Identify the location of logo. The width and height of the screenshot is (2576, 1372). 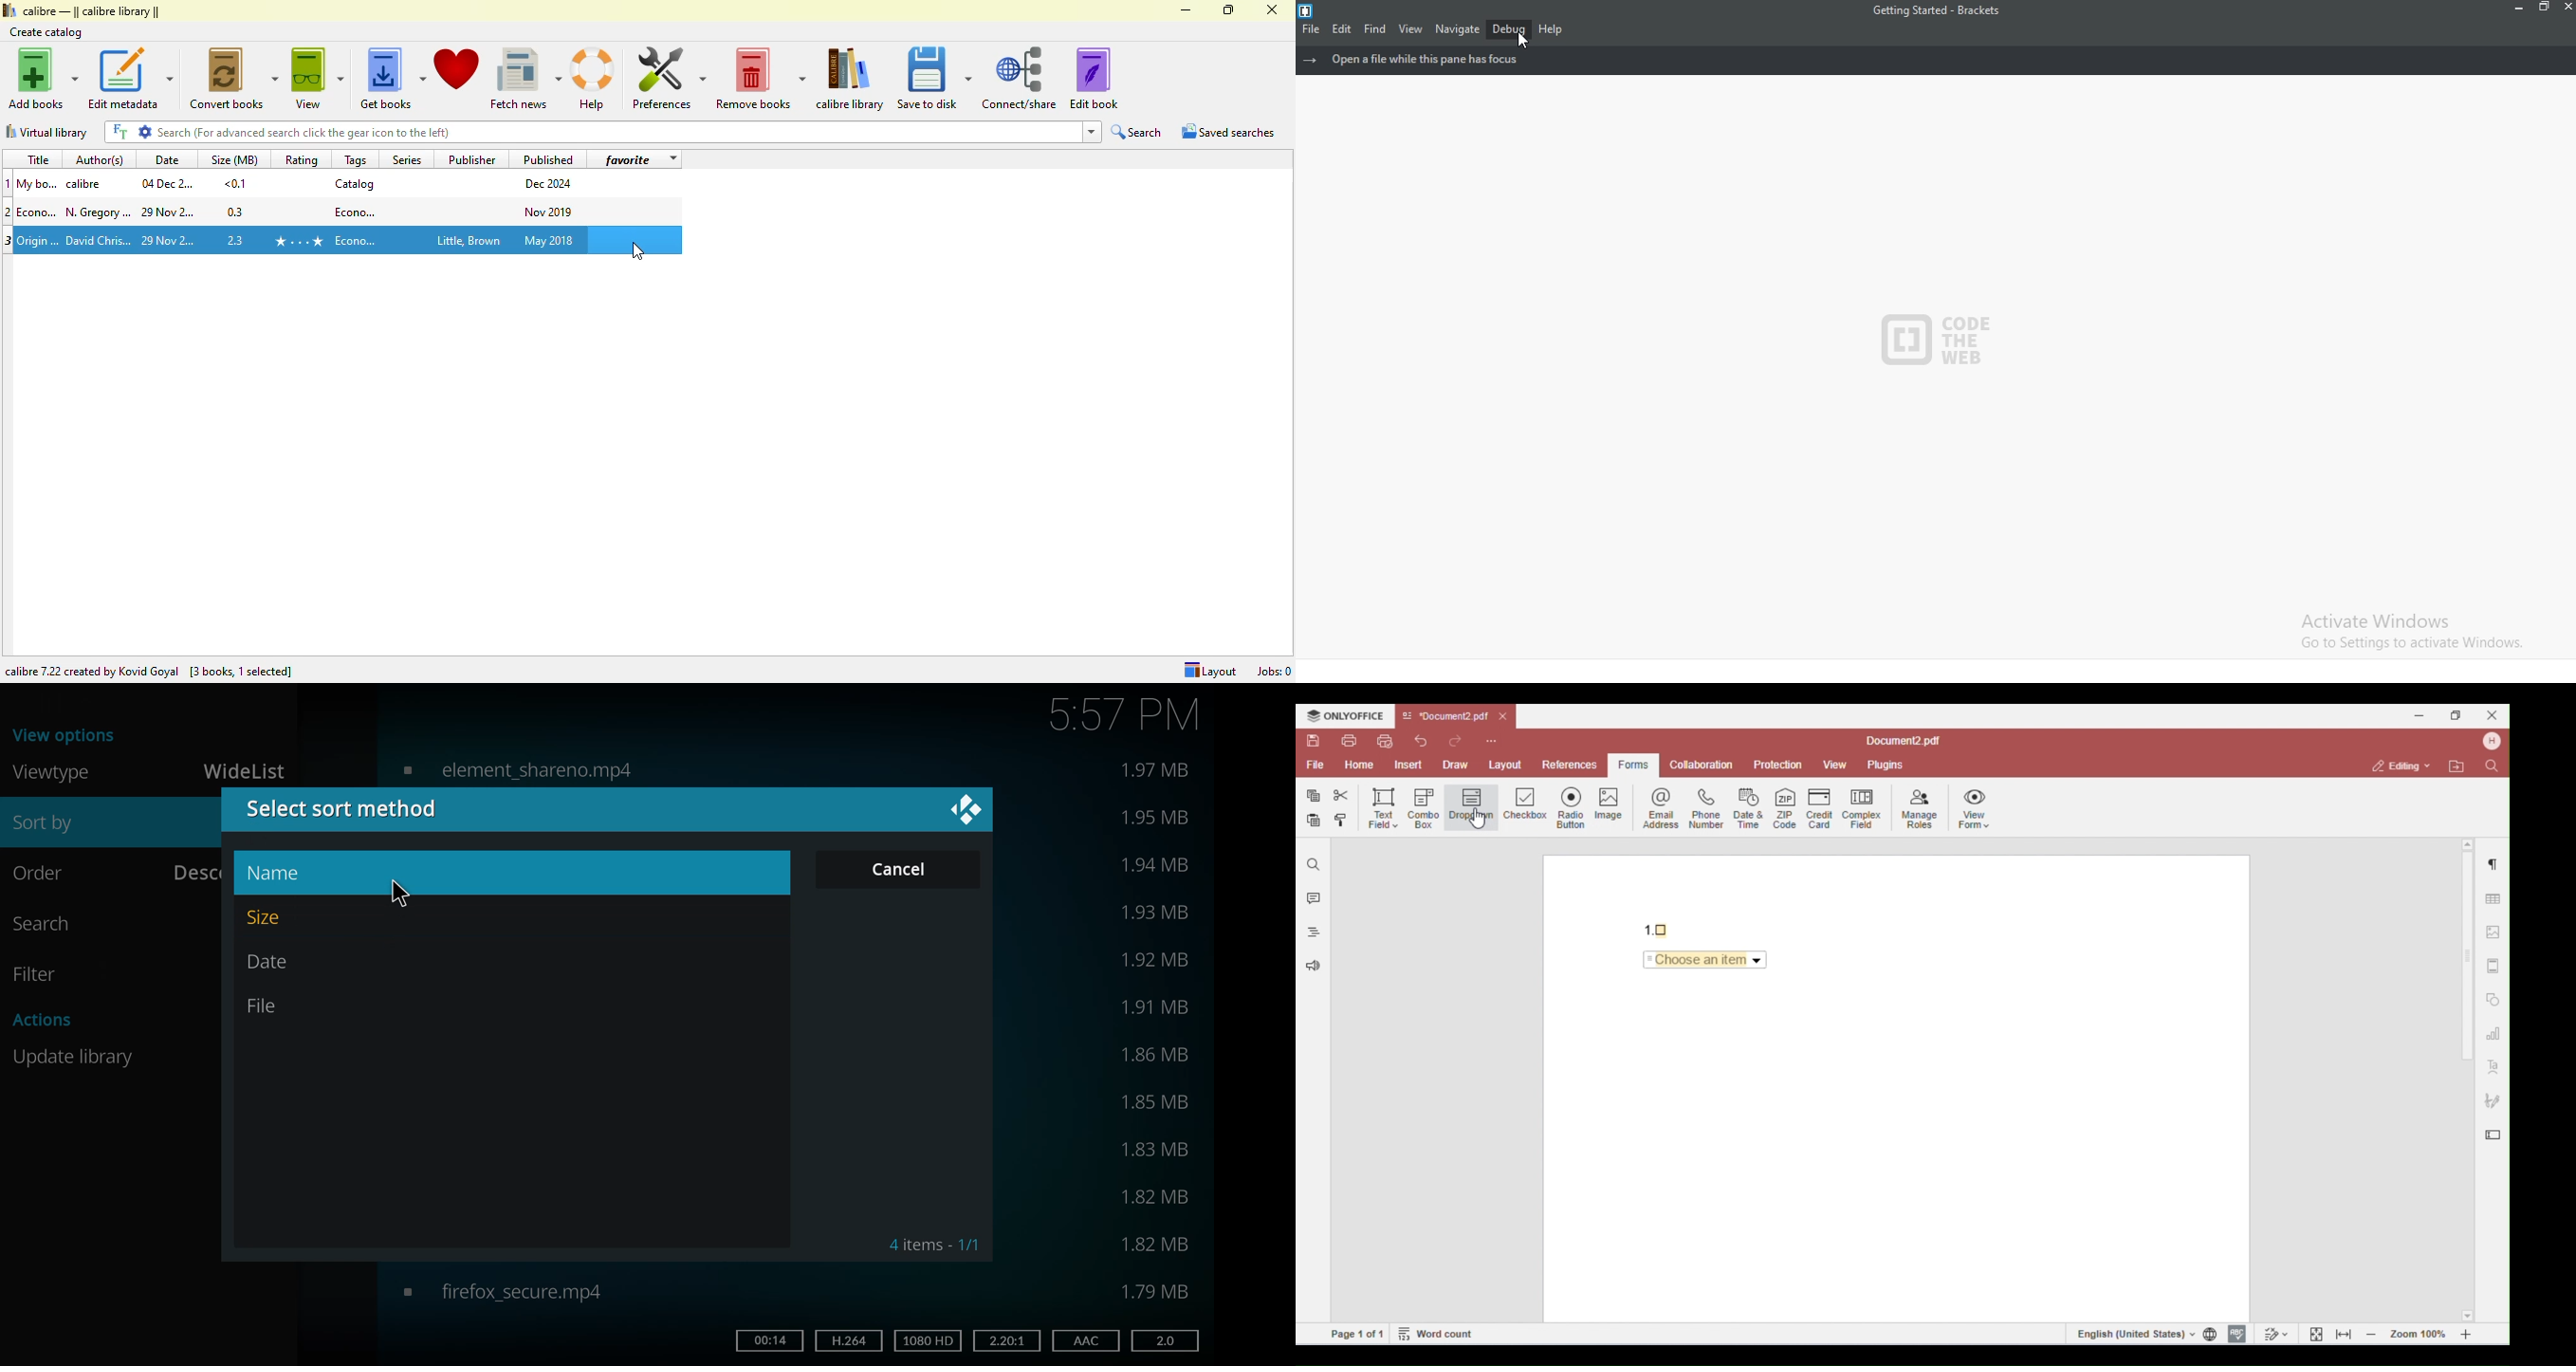
(1930, 333).